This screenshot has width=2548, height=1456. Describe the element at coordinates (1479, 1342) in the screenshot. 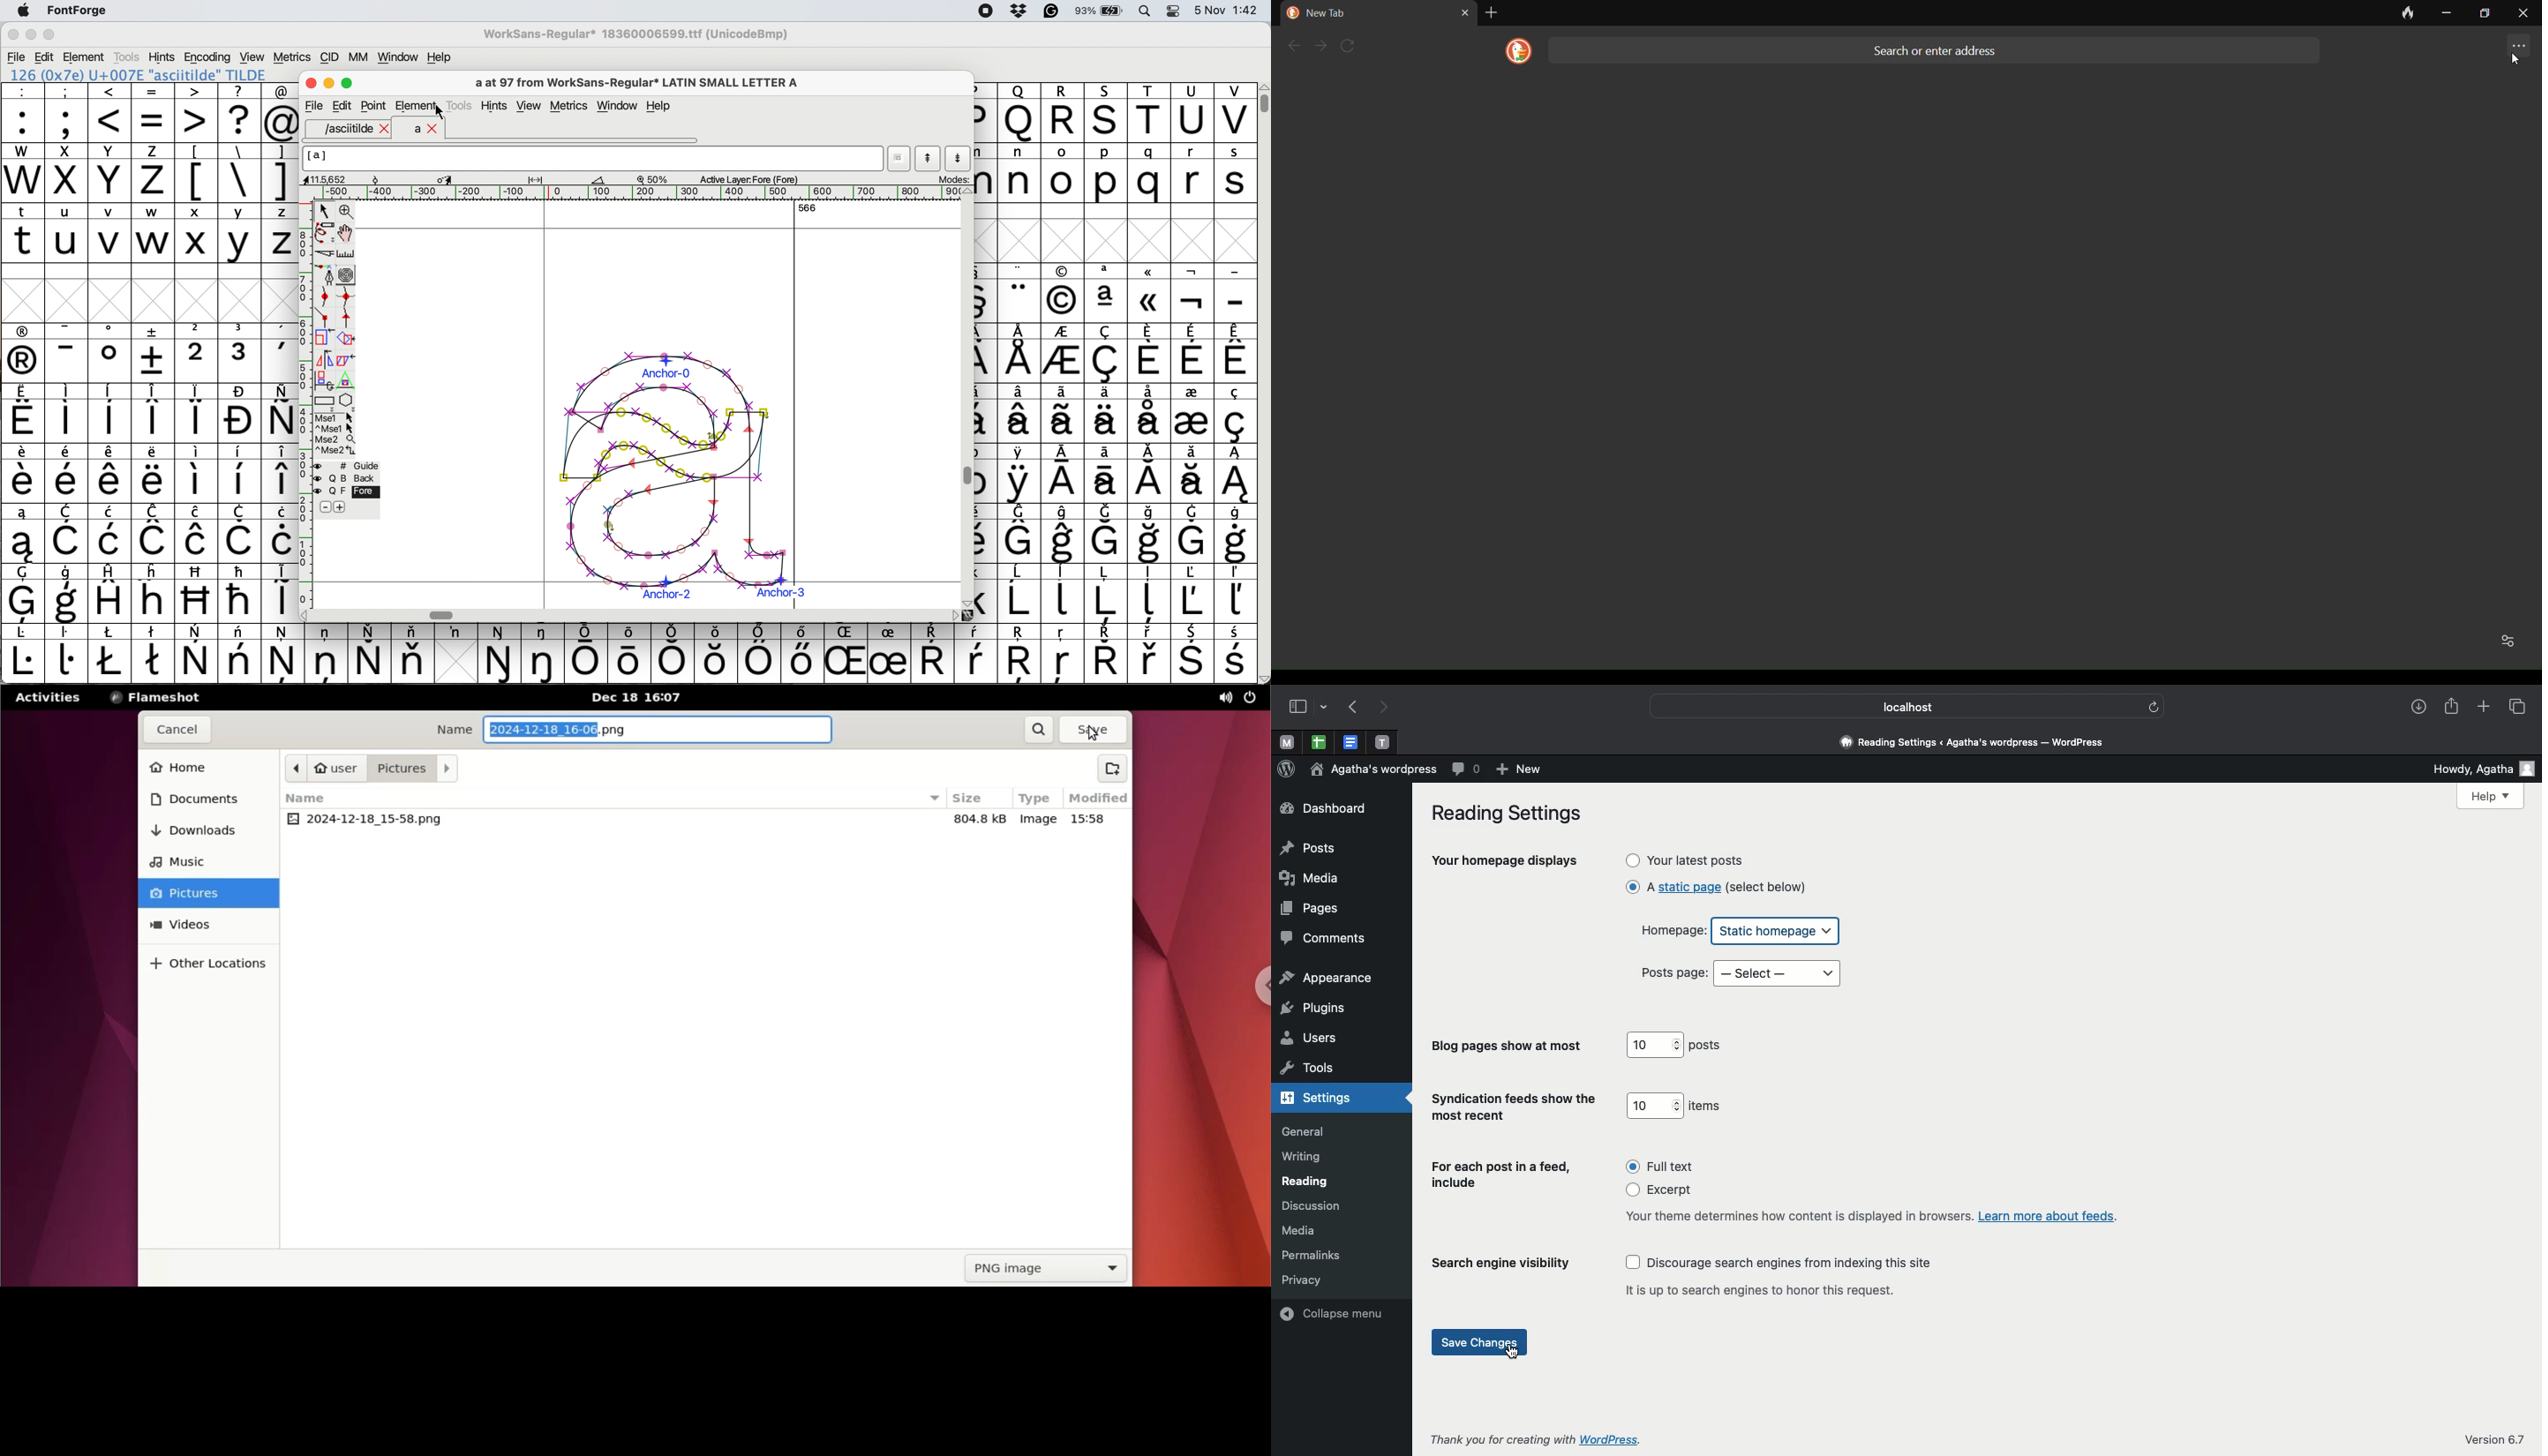

I see `Save changes` at that location.